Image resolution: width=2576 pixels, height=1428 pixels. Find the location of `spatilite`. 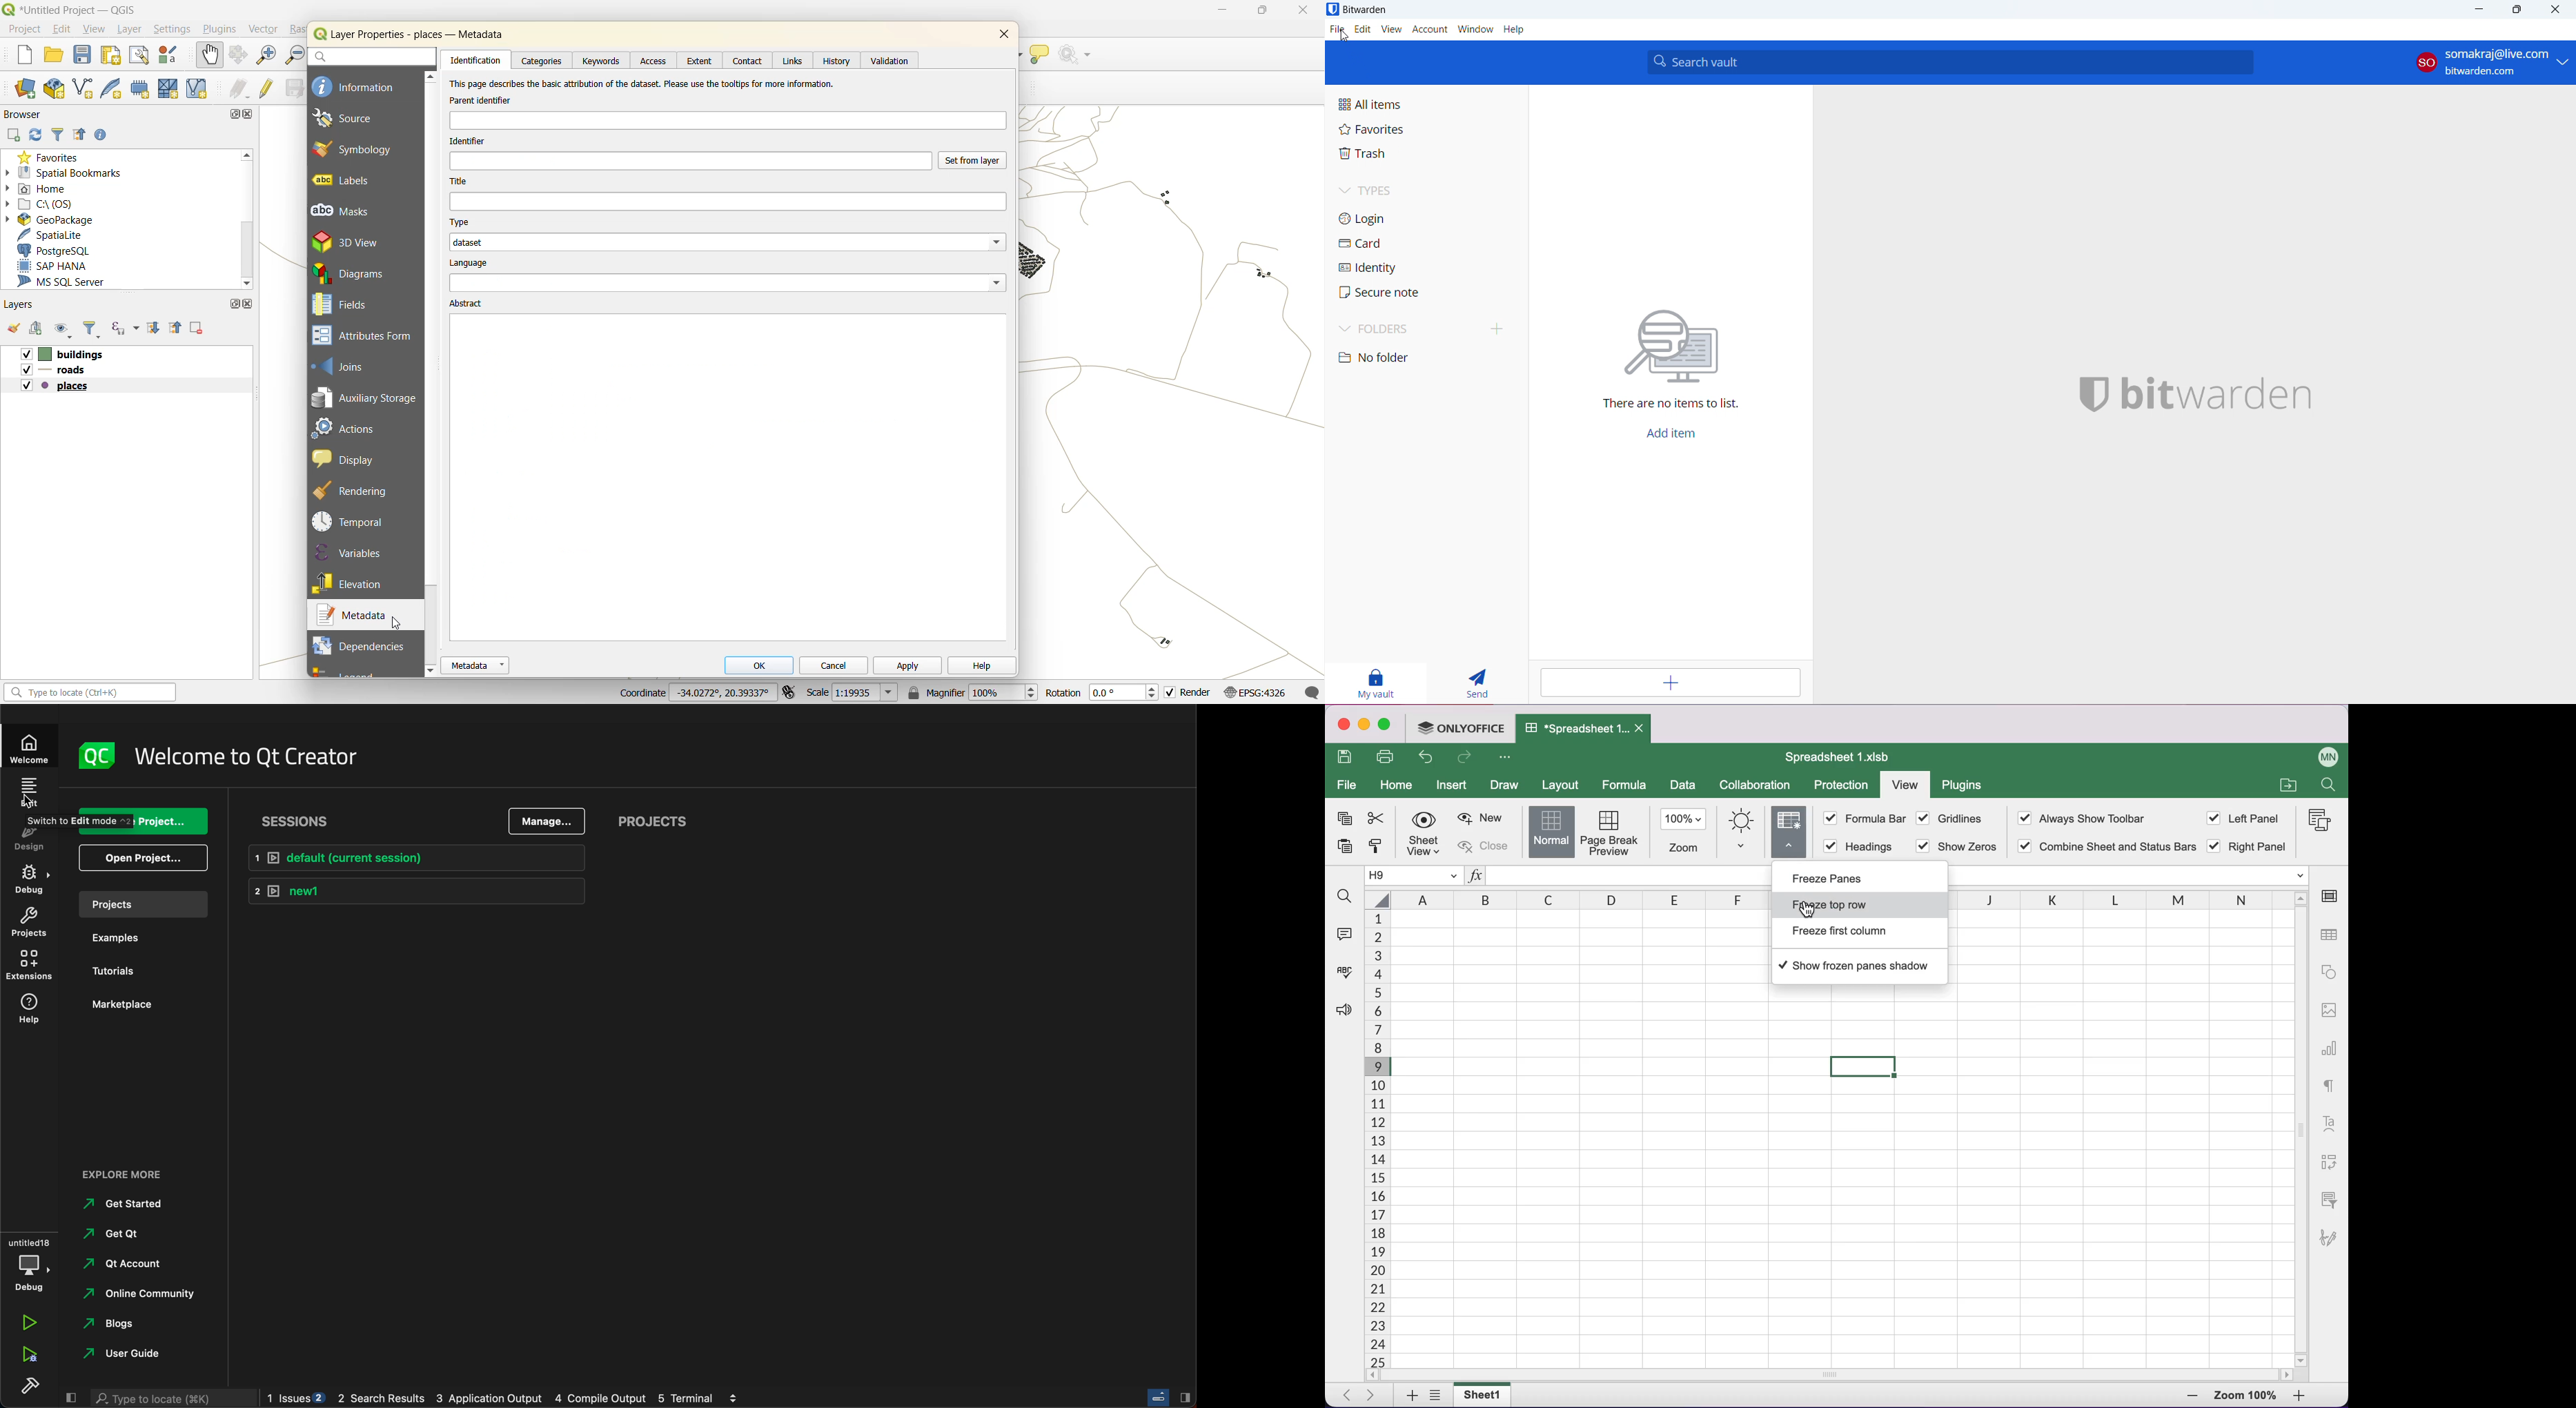

spatilite is located at coordinates (63, 233).